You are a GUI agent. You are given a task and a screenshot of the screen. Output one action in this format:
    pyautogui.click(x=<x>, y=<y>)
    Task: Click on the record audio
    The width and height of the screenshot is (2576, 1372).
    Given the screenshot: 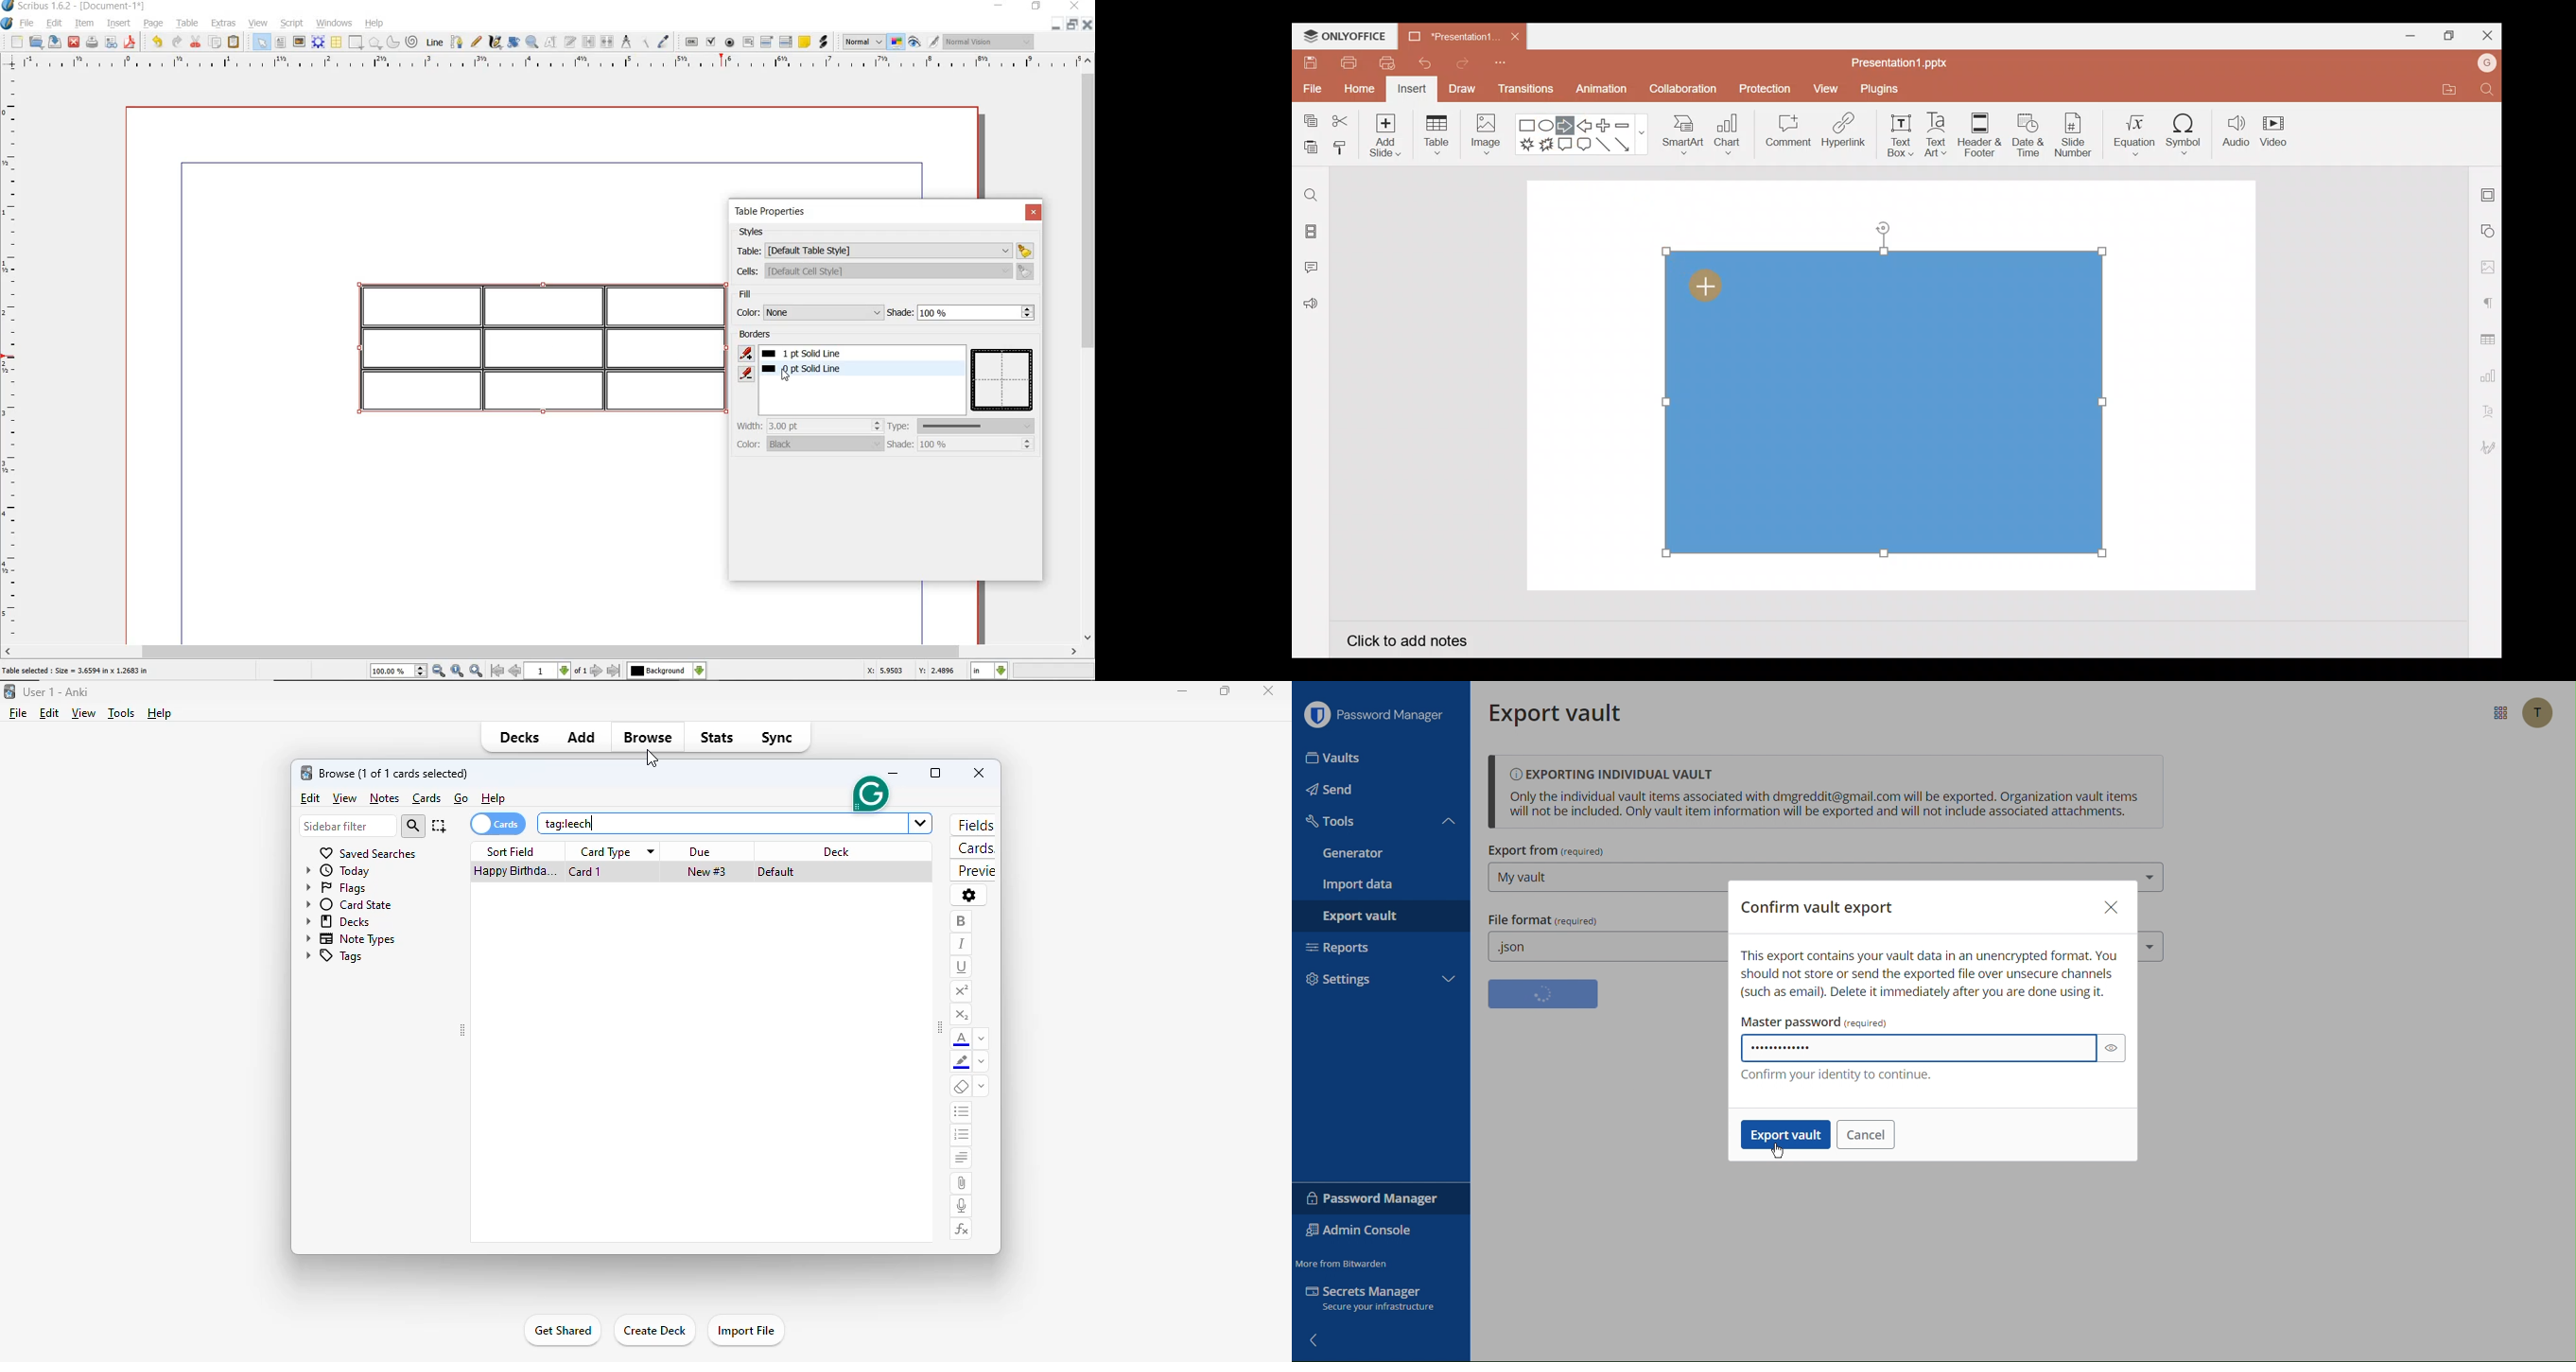 What is the action you would take?
    pyautogui.click(x=961, y=1205)
    